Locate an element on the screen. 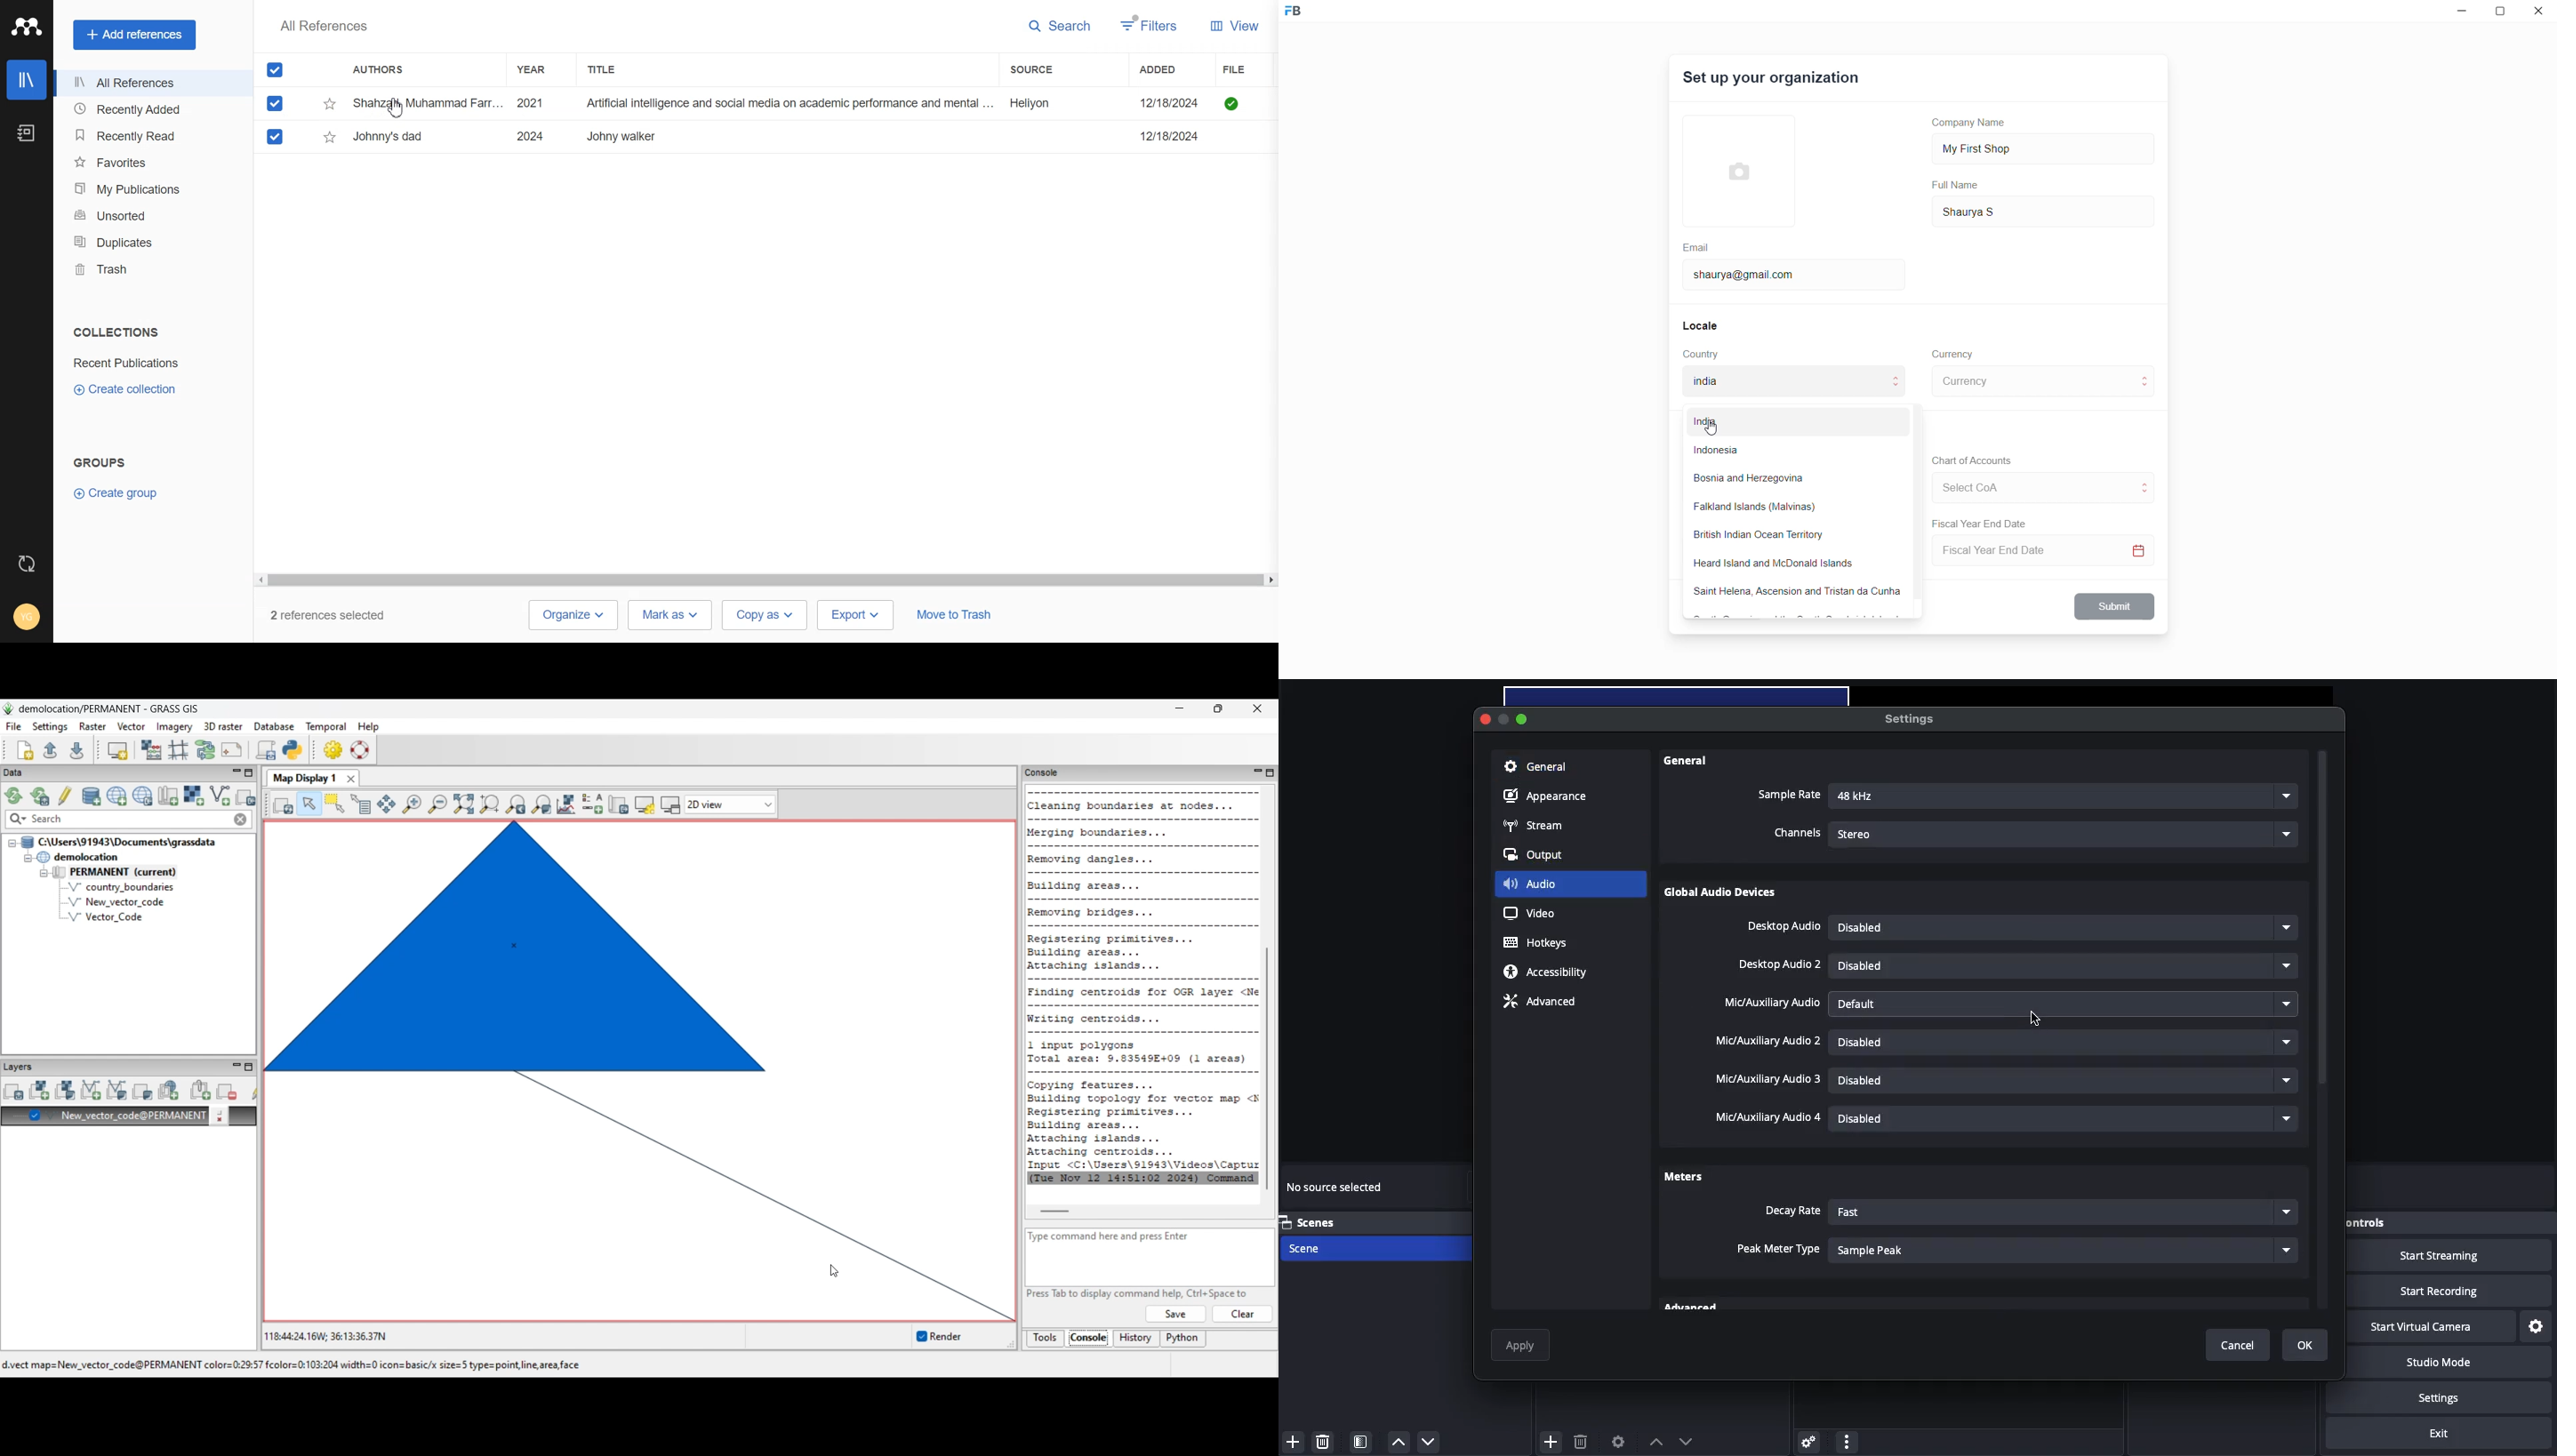 This screenshot has width=2576, height=1456. Company Name is located at coordinates (1974, 125).